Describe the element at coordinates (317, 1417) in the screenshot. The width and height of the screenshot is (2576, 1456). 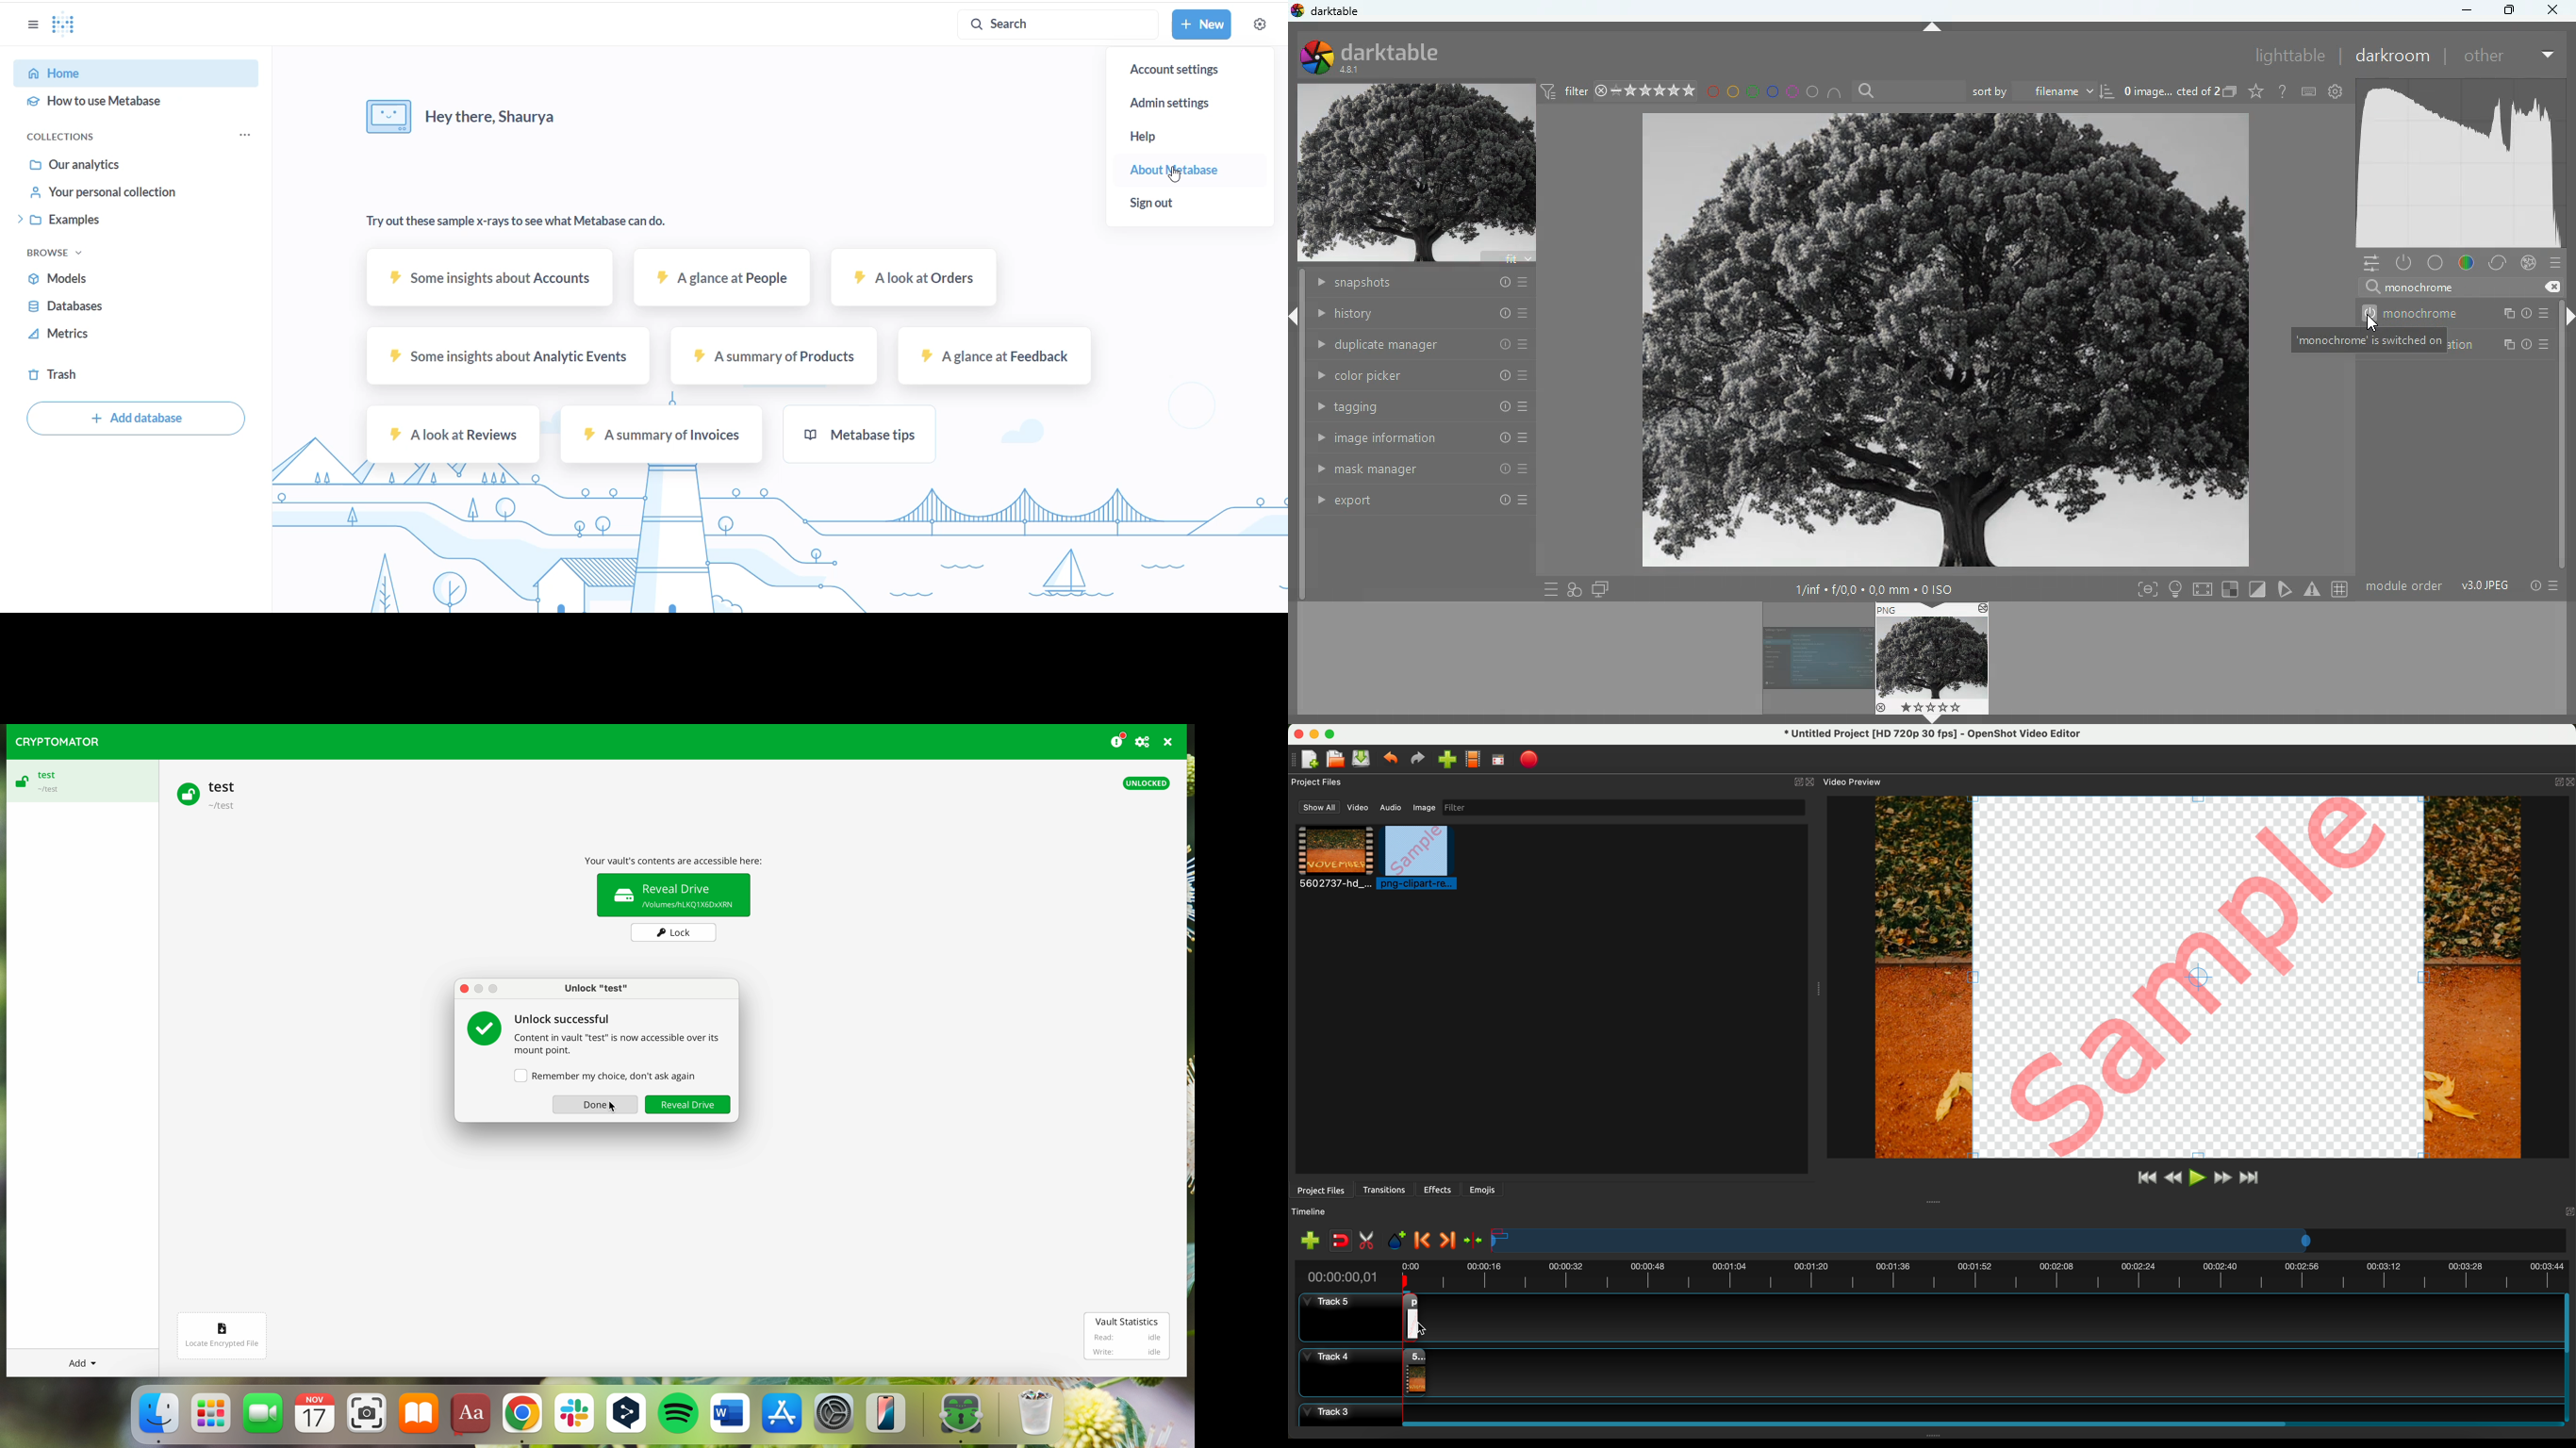
I see `calendar` at that location.